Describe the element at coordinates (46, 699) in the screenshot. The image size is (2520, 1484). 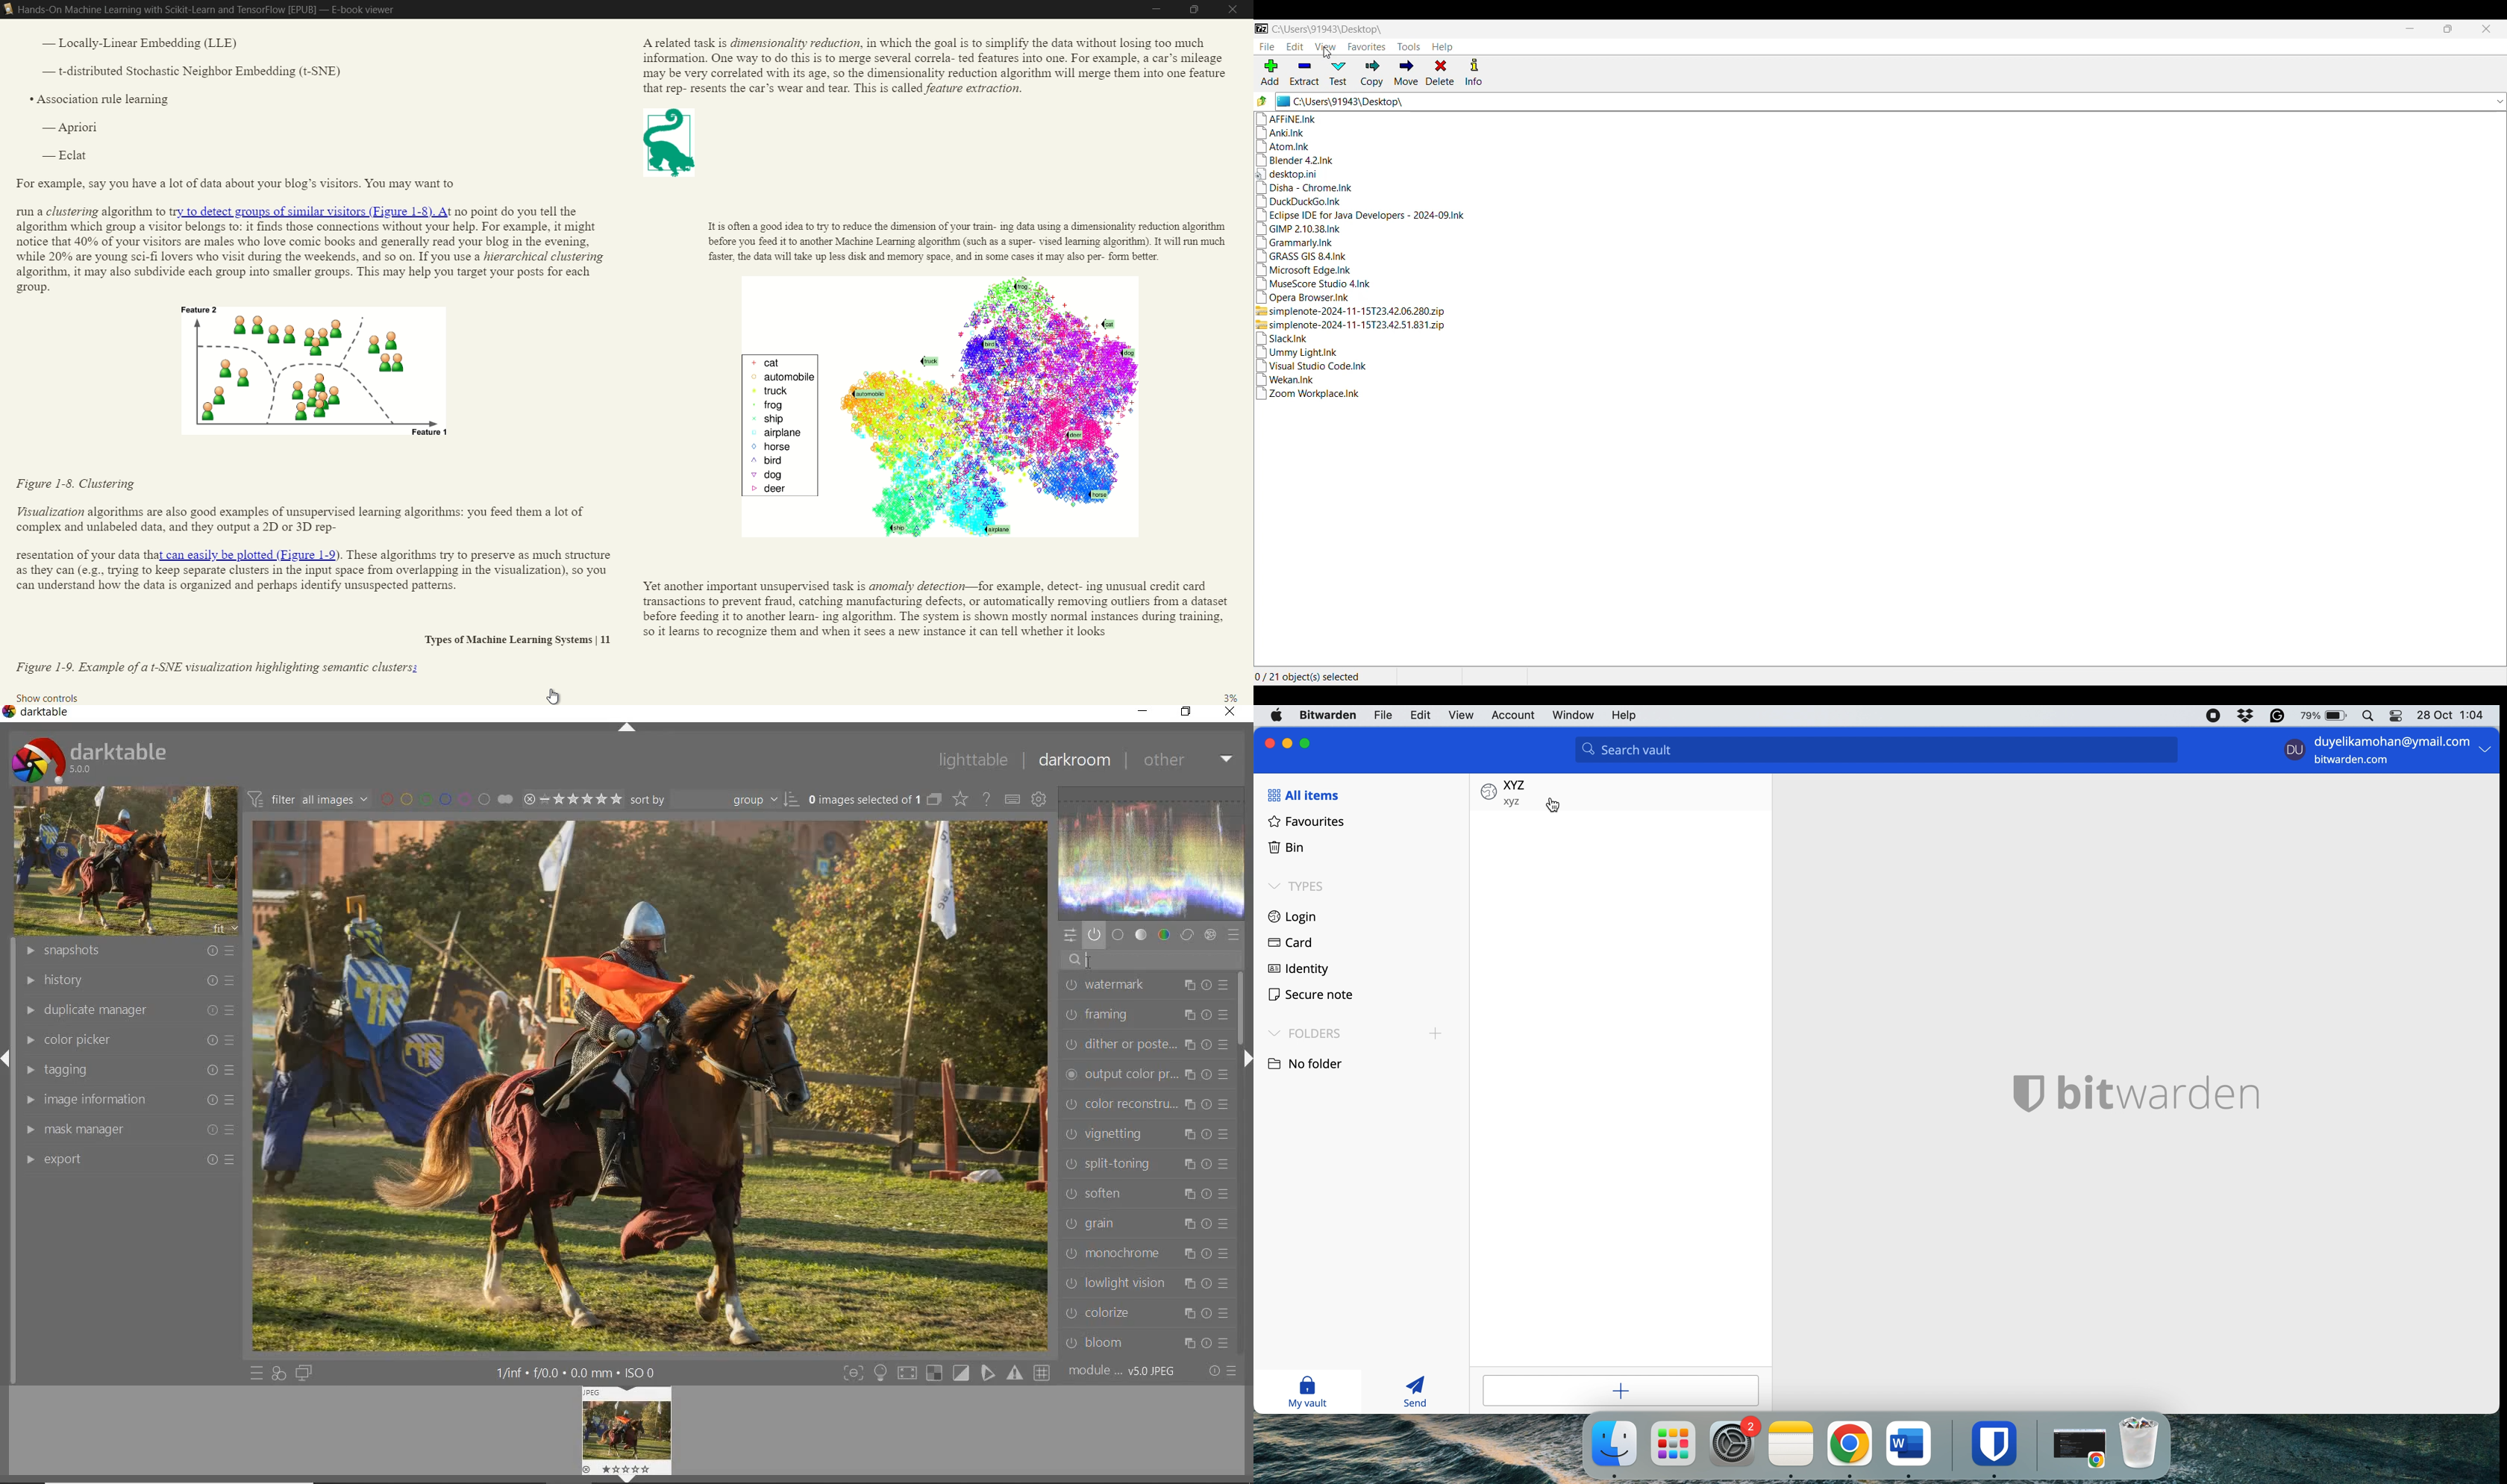
I see `show controls` at that location.